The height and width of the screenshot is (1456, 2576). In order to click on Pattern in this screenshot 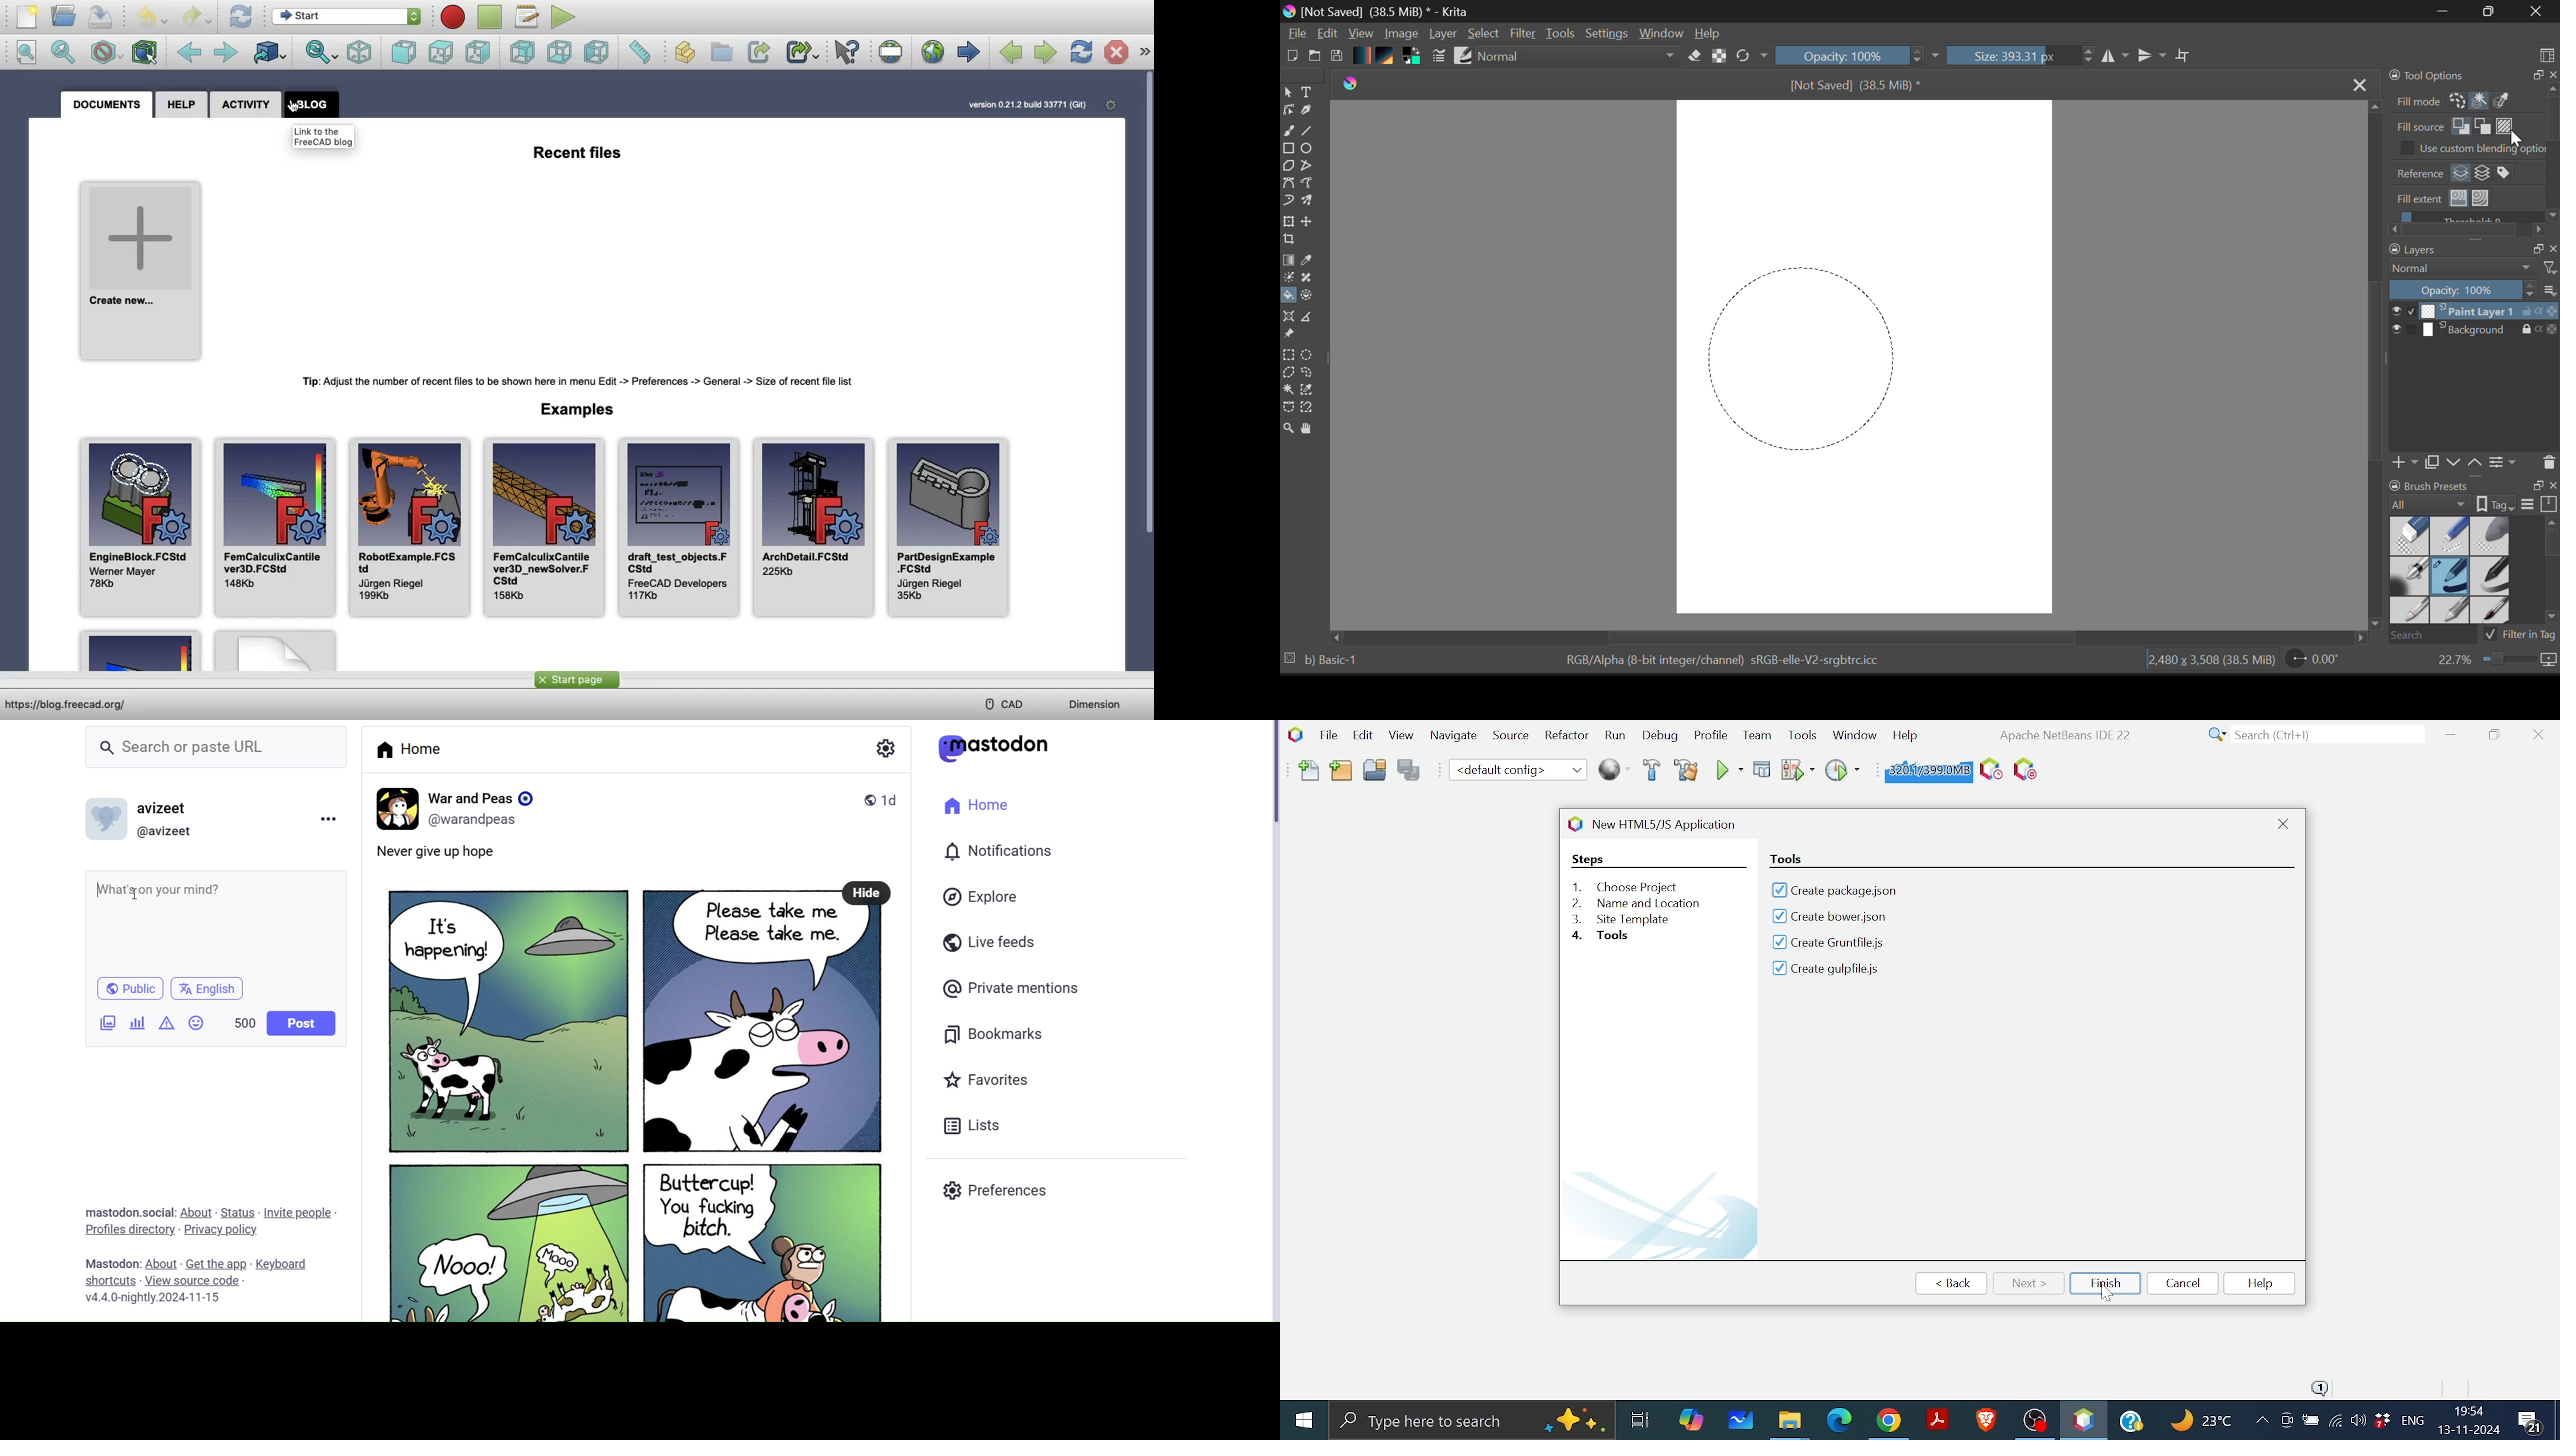, I will do `click(1387, 57)`.